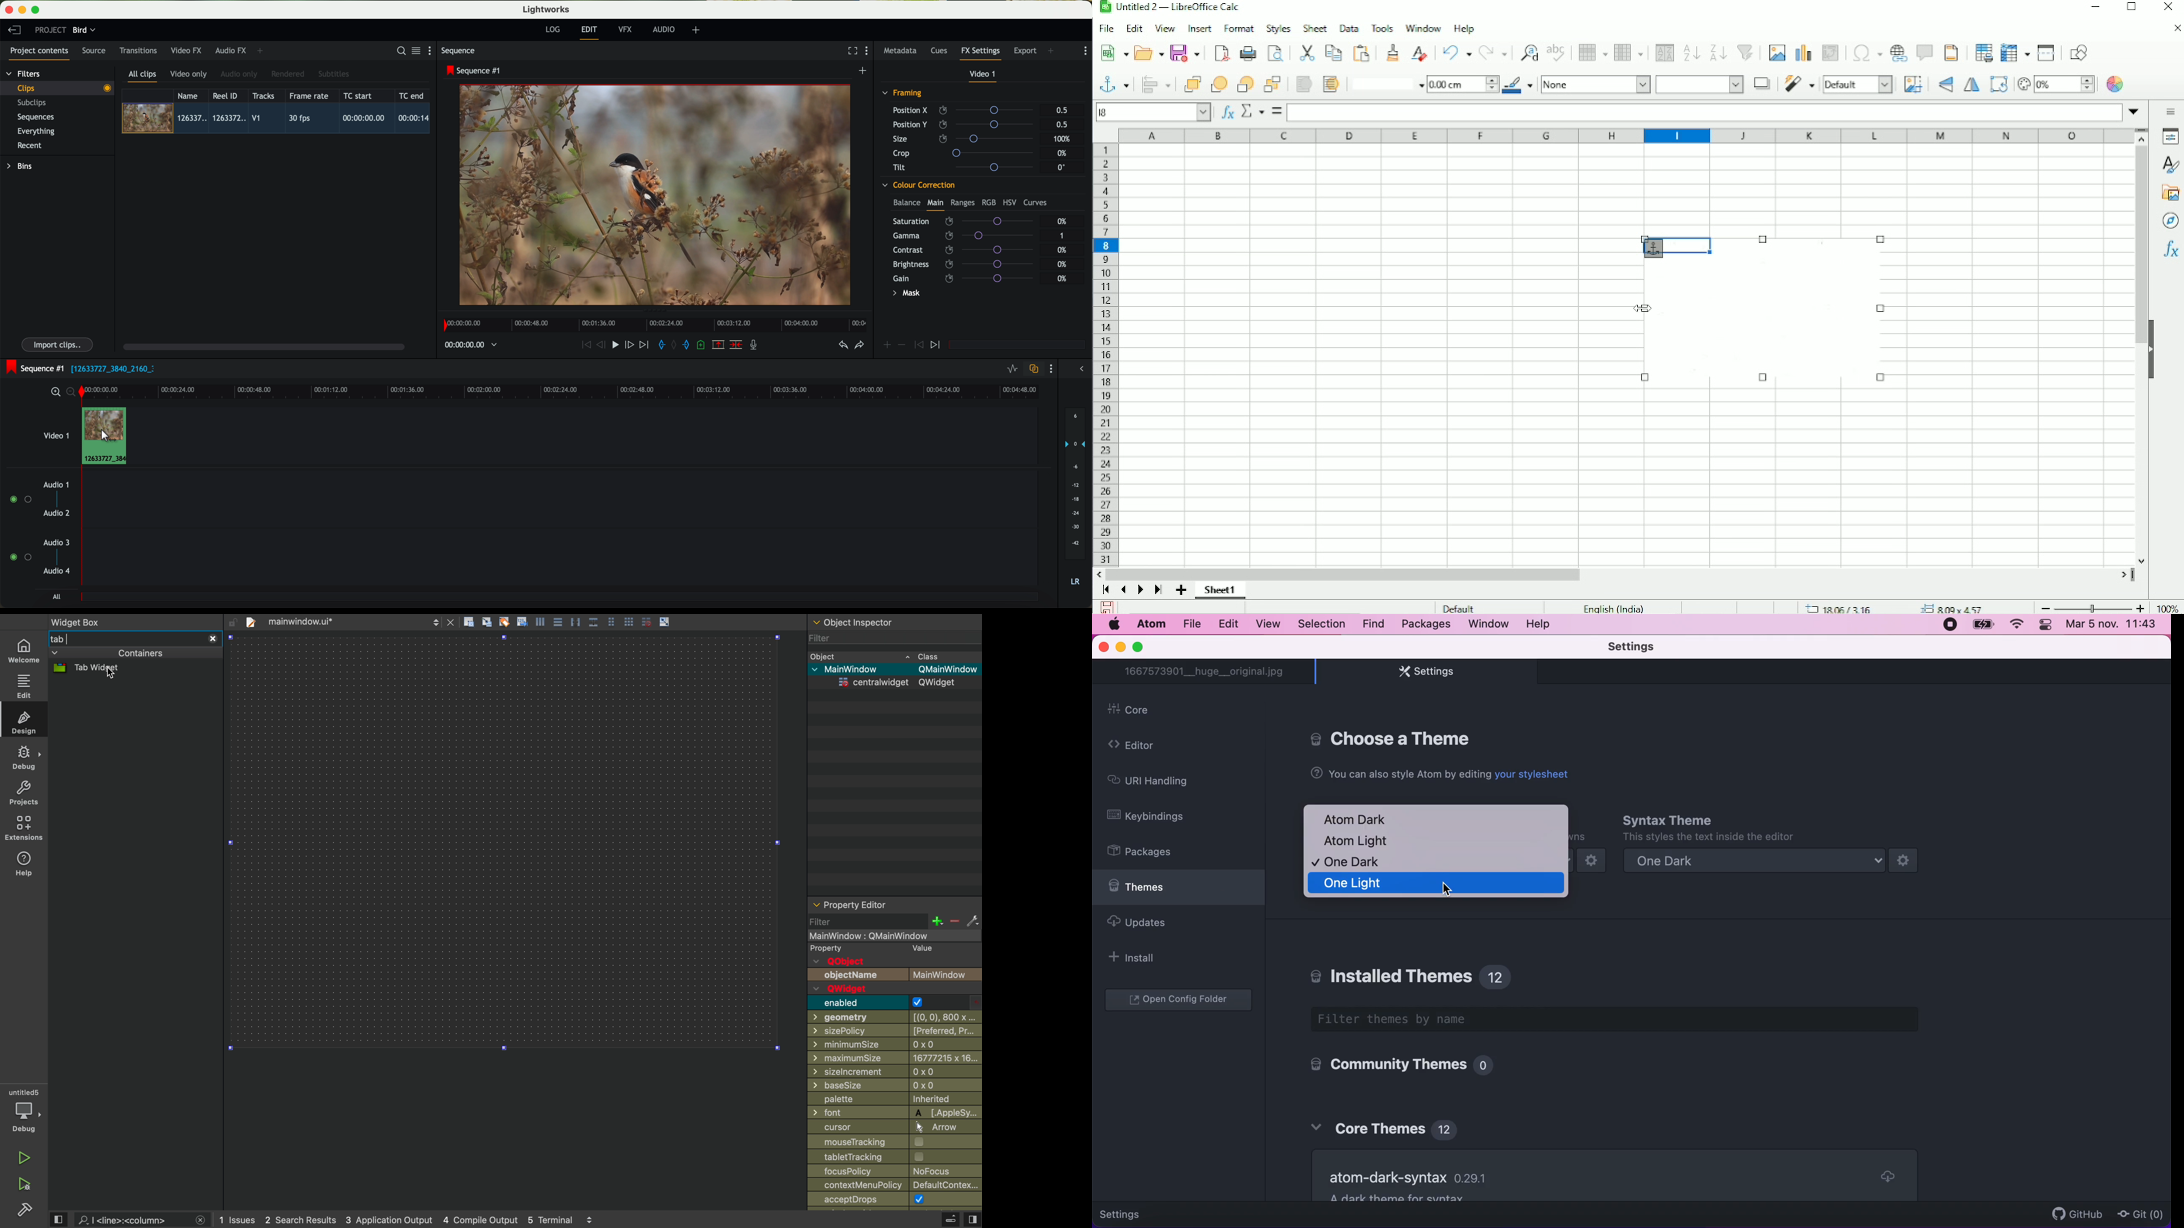  Describe the element at coordinates (1103, 648) in the screenshot. I see `close` at that location.